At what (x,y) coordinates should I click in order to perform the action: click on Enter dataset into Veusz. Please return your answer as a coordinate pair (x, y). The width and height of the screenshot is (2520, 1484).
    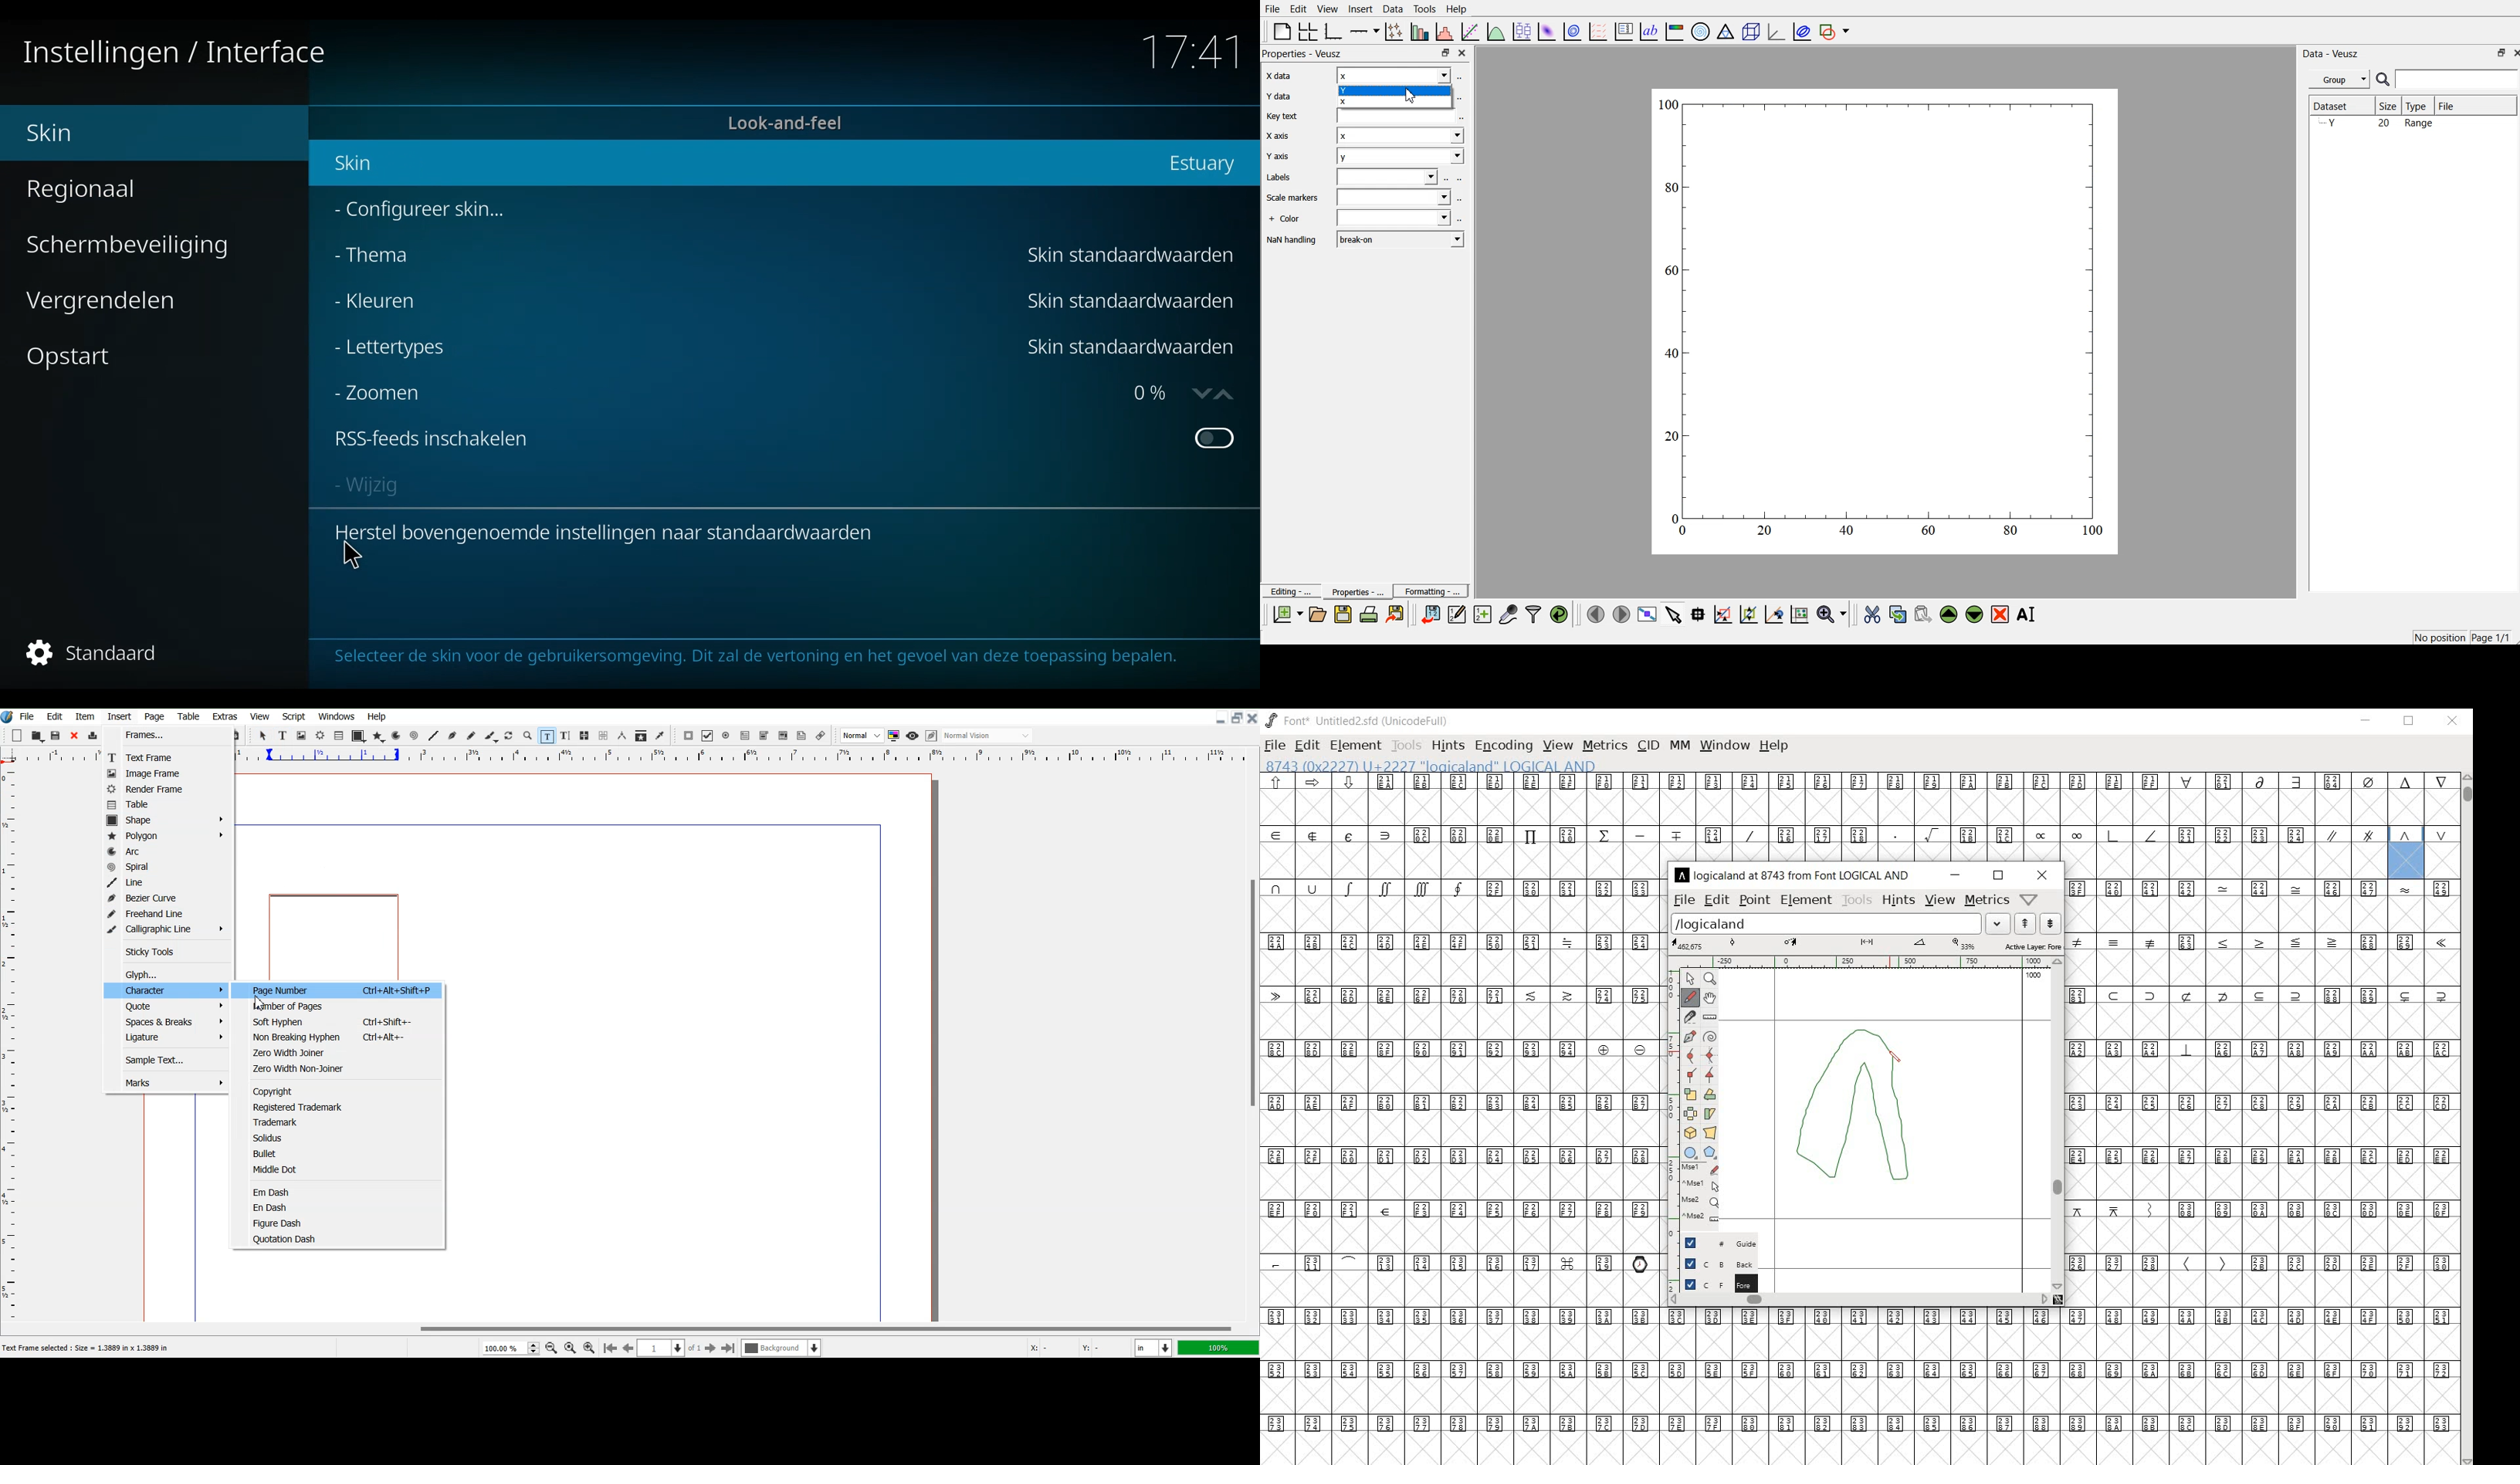
    Looking at the image, I should click on (1429, 615).